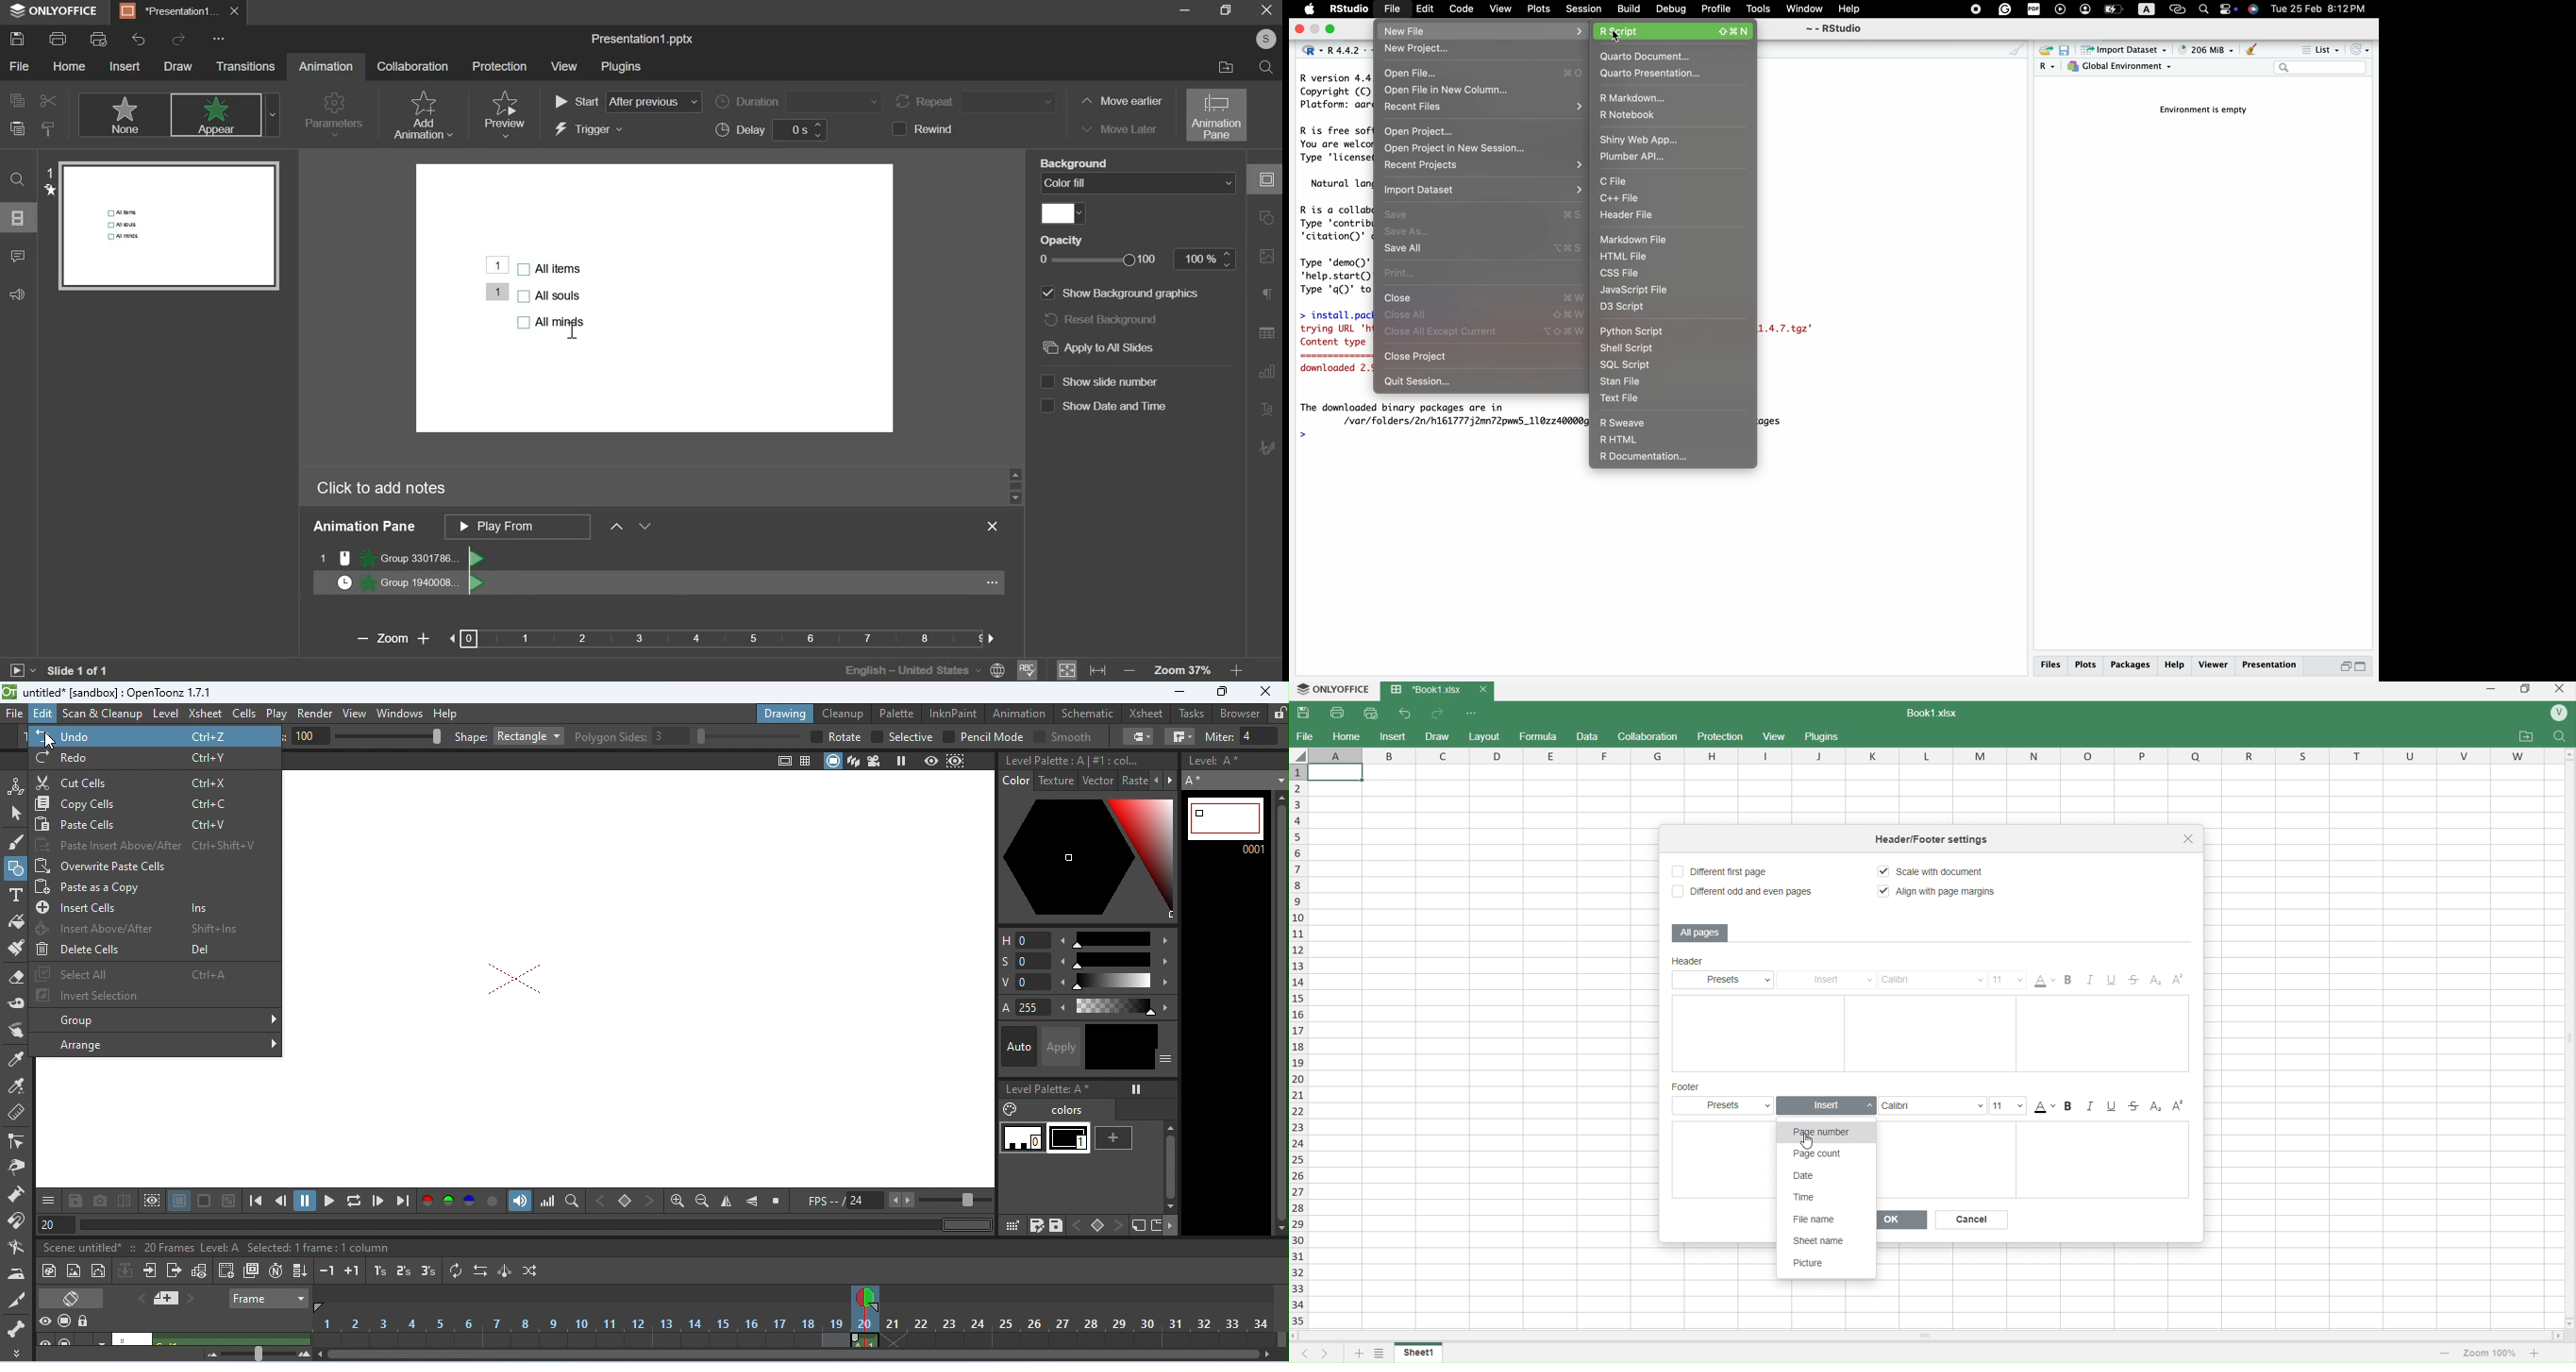 This screenshot has width=2576, height=1372. What do you see at coordinates (895, 713) in the screenshot?
I see `palette` at bounding box center [895, 713].